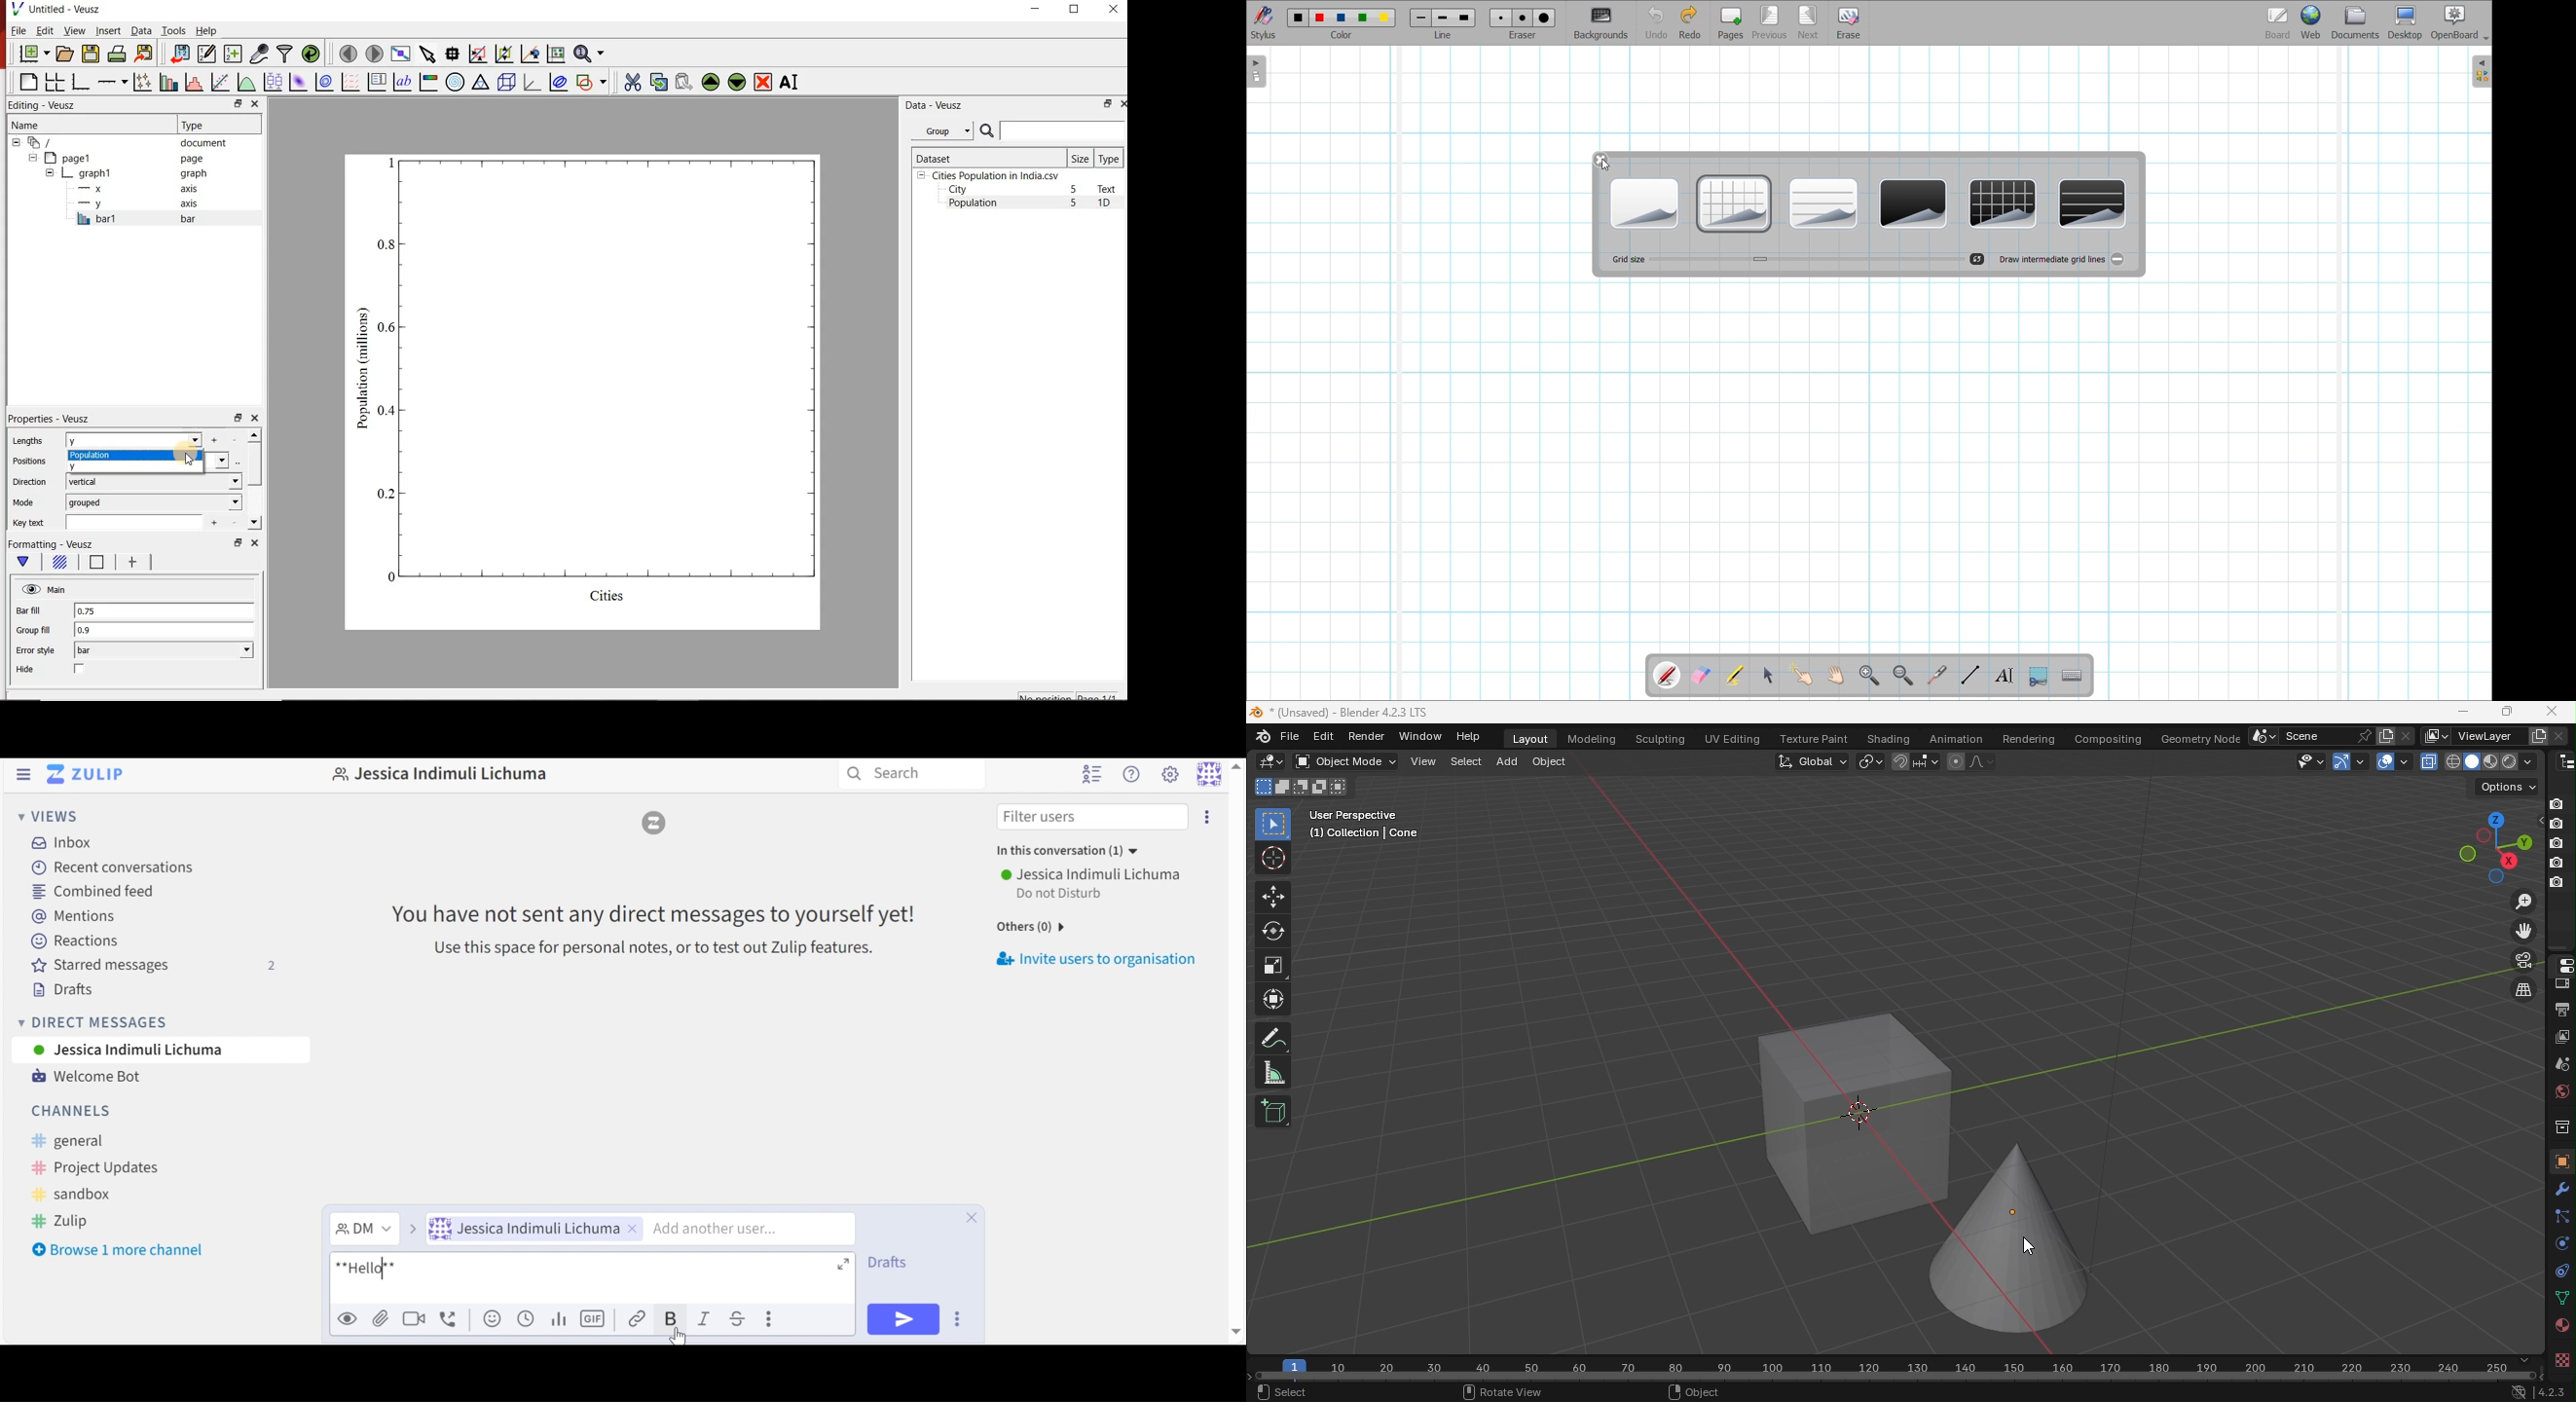 Image resolution: width=2576 pixels, height=1428 pixels. I want to click on Bold, so click(672, 1318).